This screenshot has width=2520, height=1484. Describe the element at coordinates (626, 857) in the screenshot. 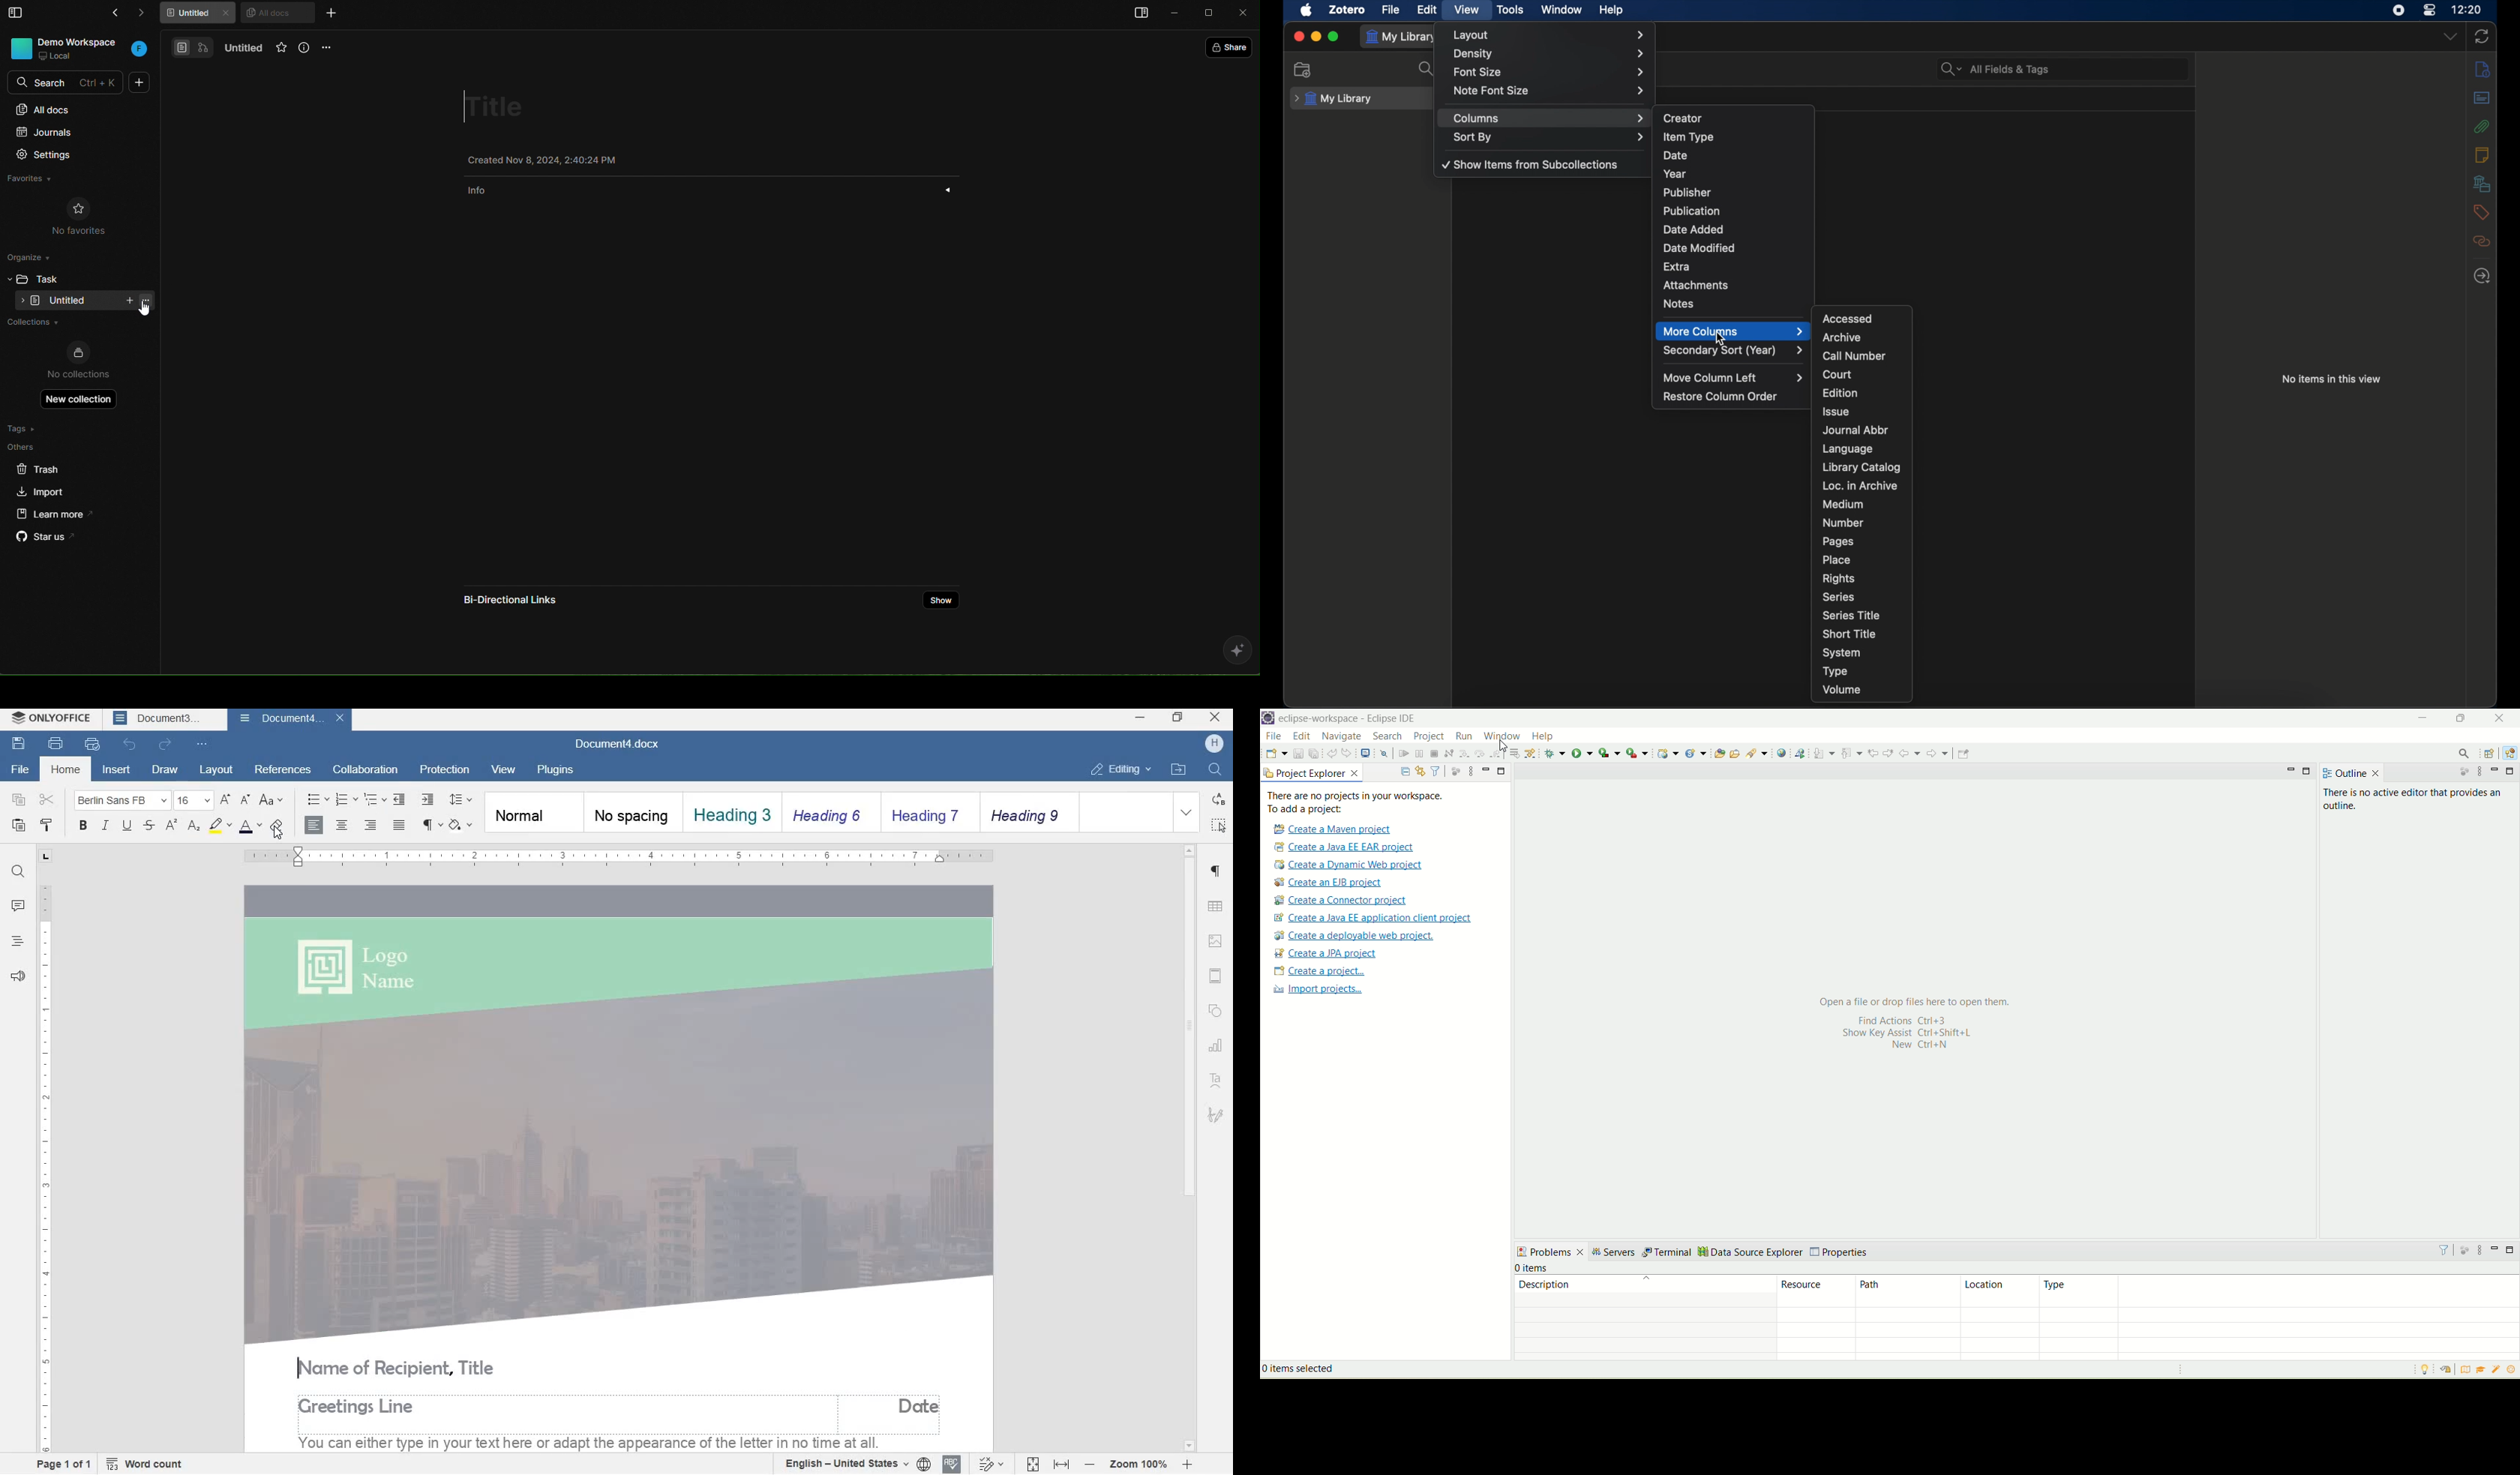

I see `ruler` at that location.